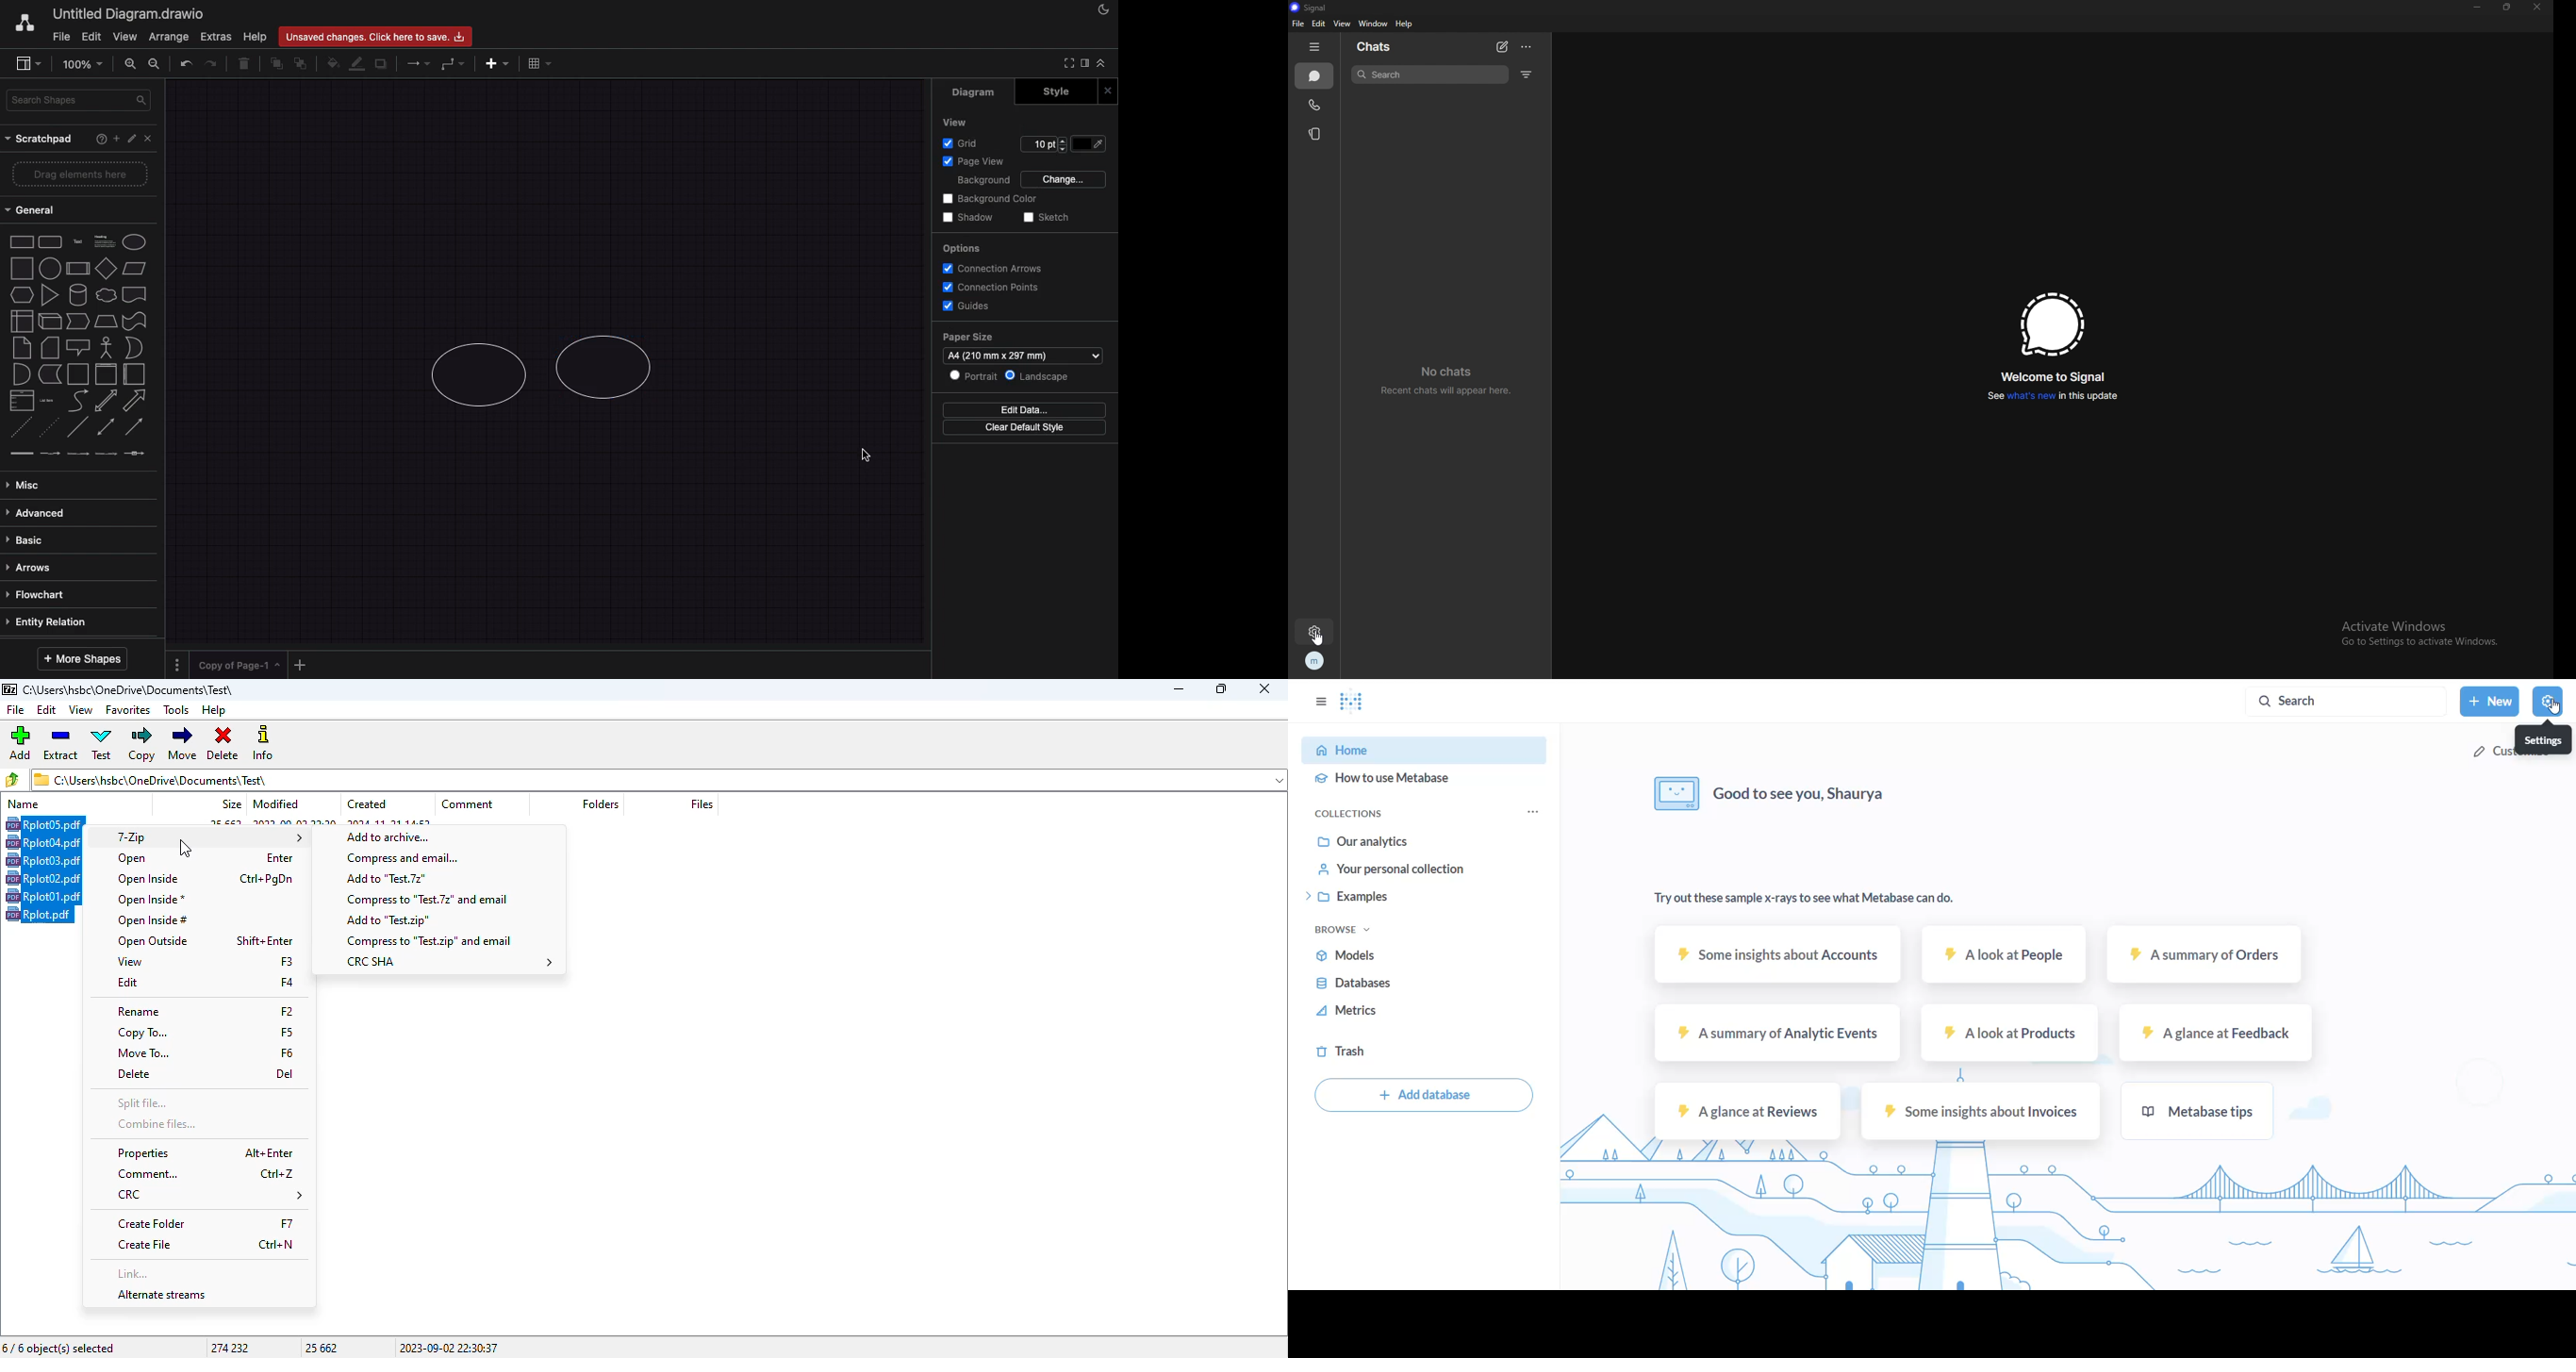 The image size is (2576, 1372). What do you see at coordinates (2507, 7) in the screenshot?
I see `resize` at bounding box center [2507, 7].